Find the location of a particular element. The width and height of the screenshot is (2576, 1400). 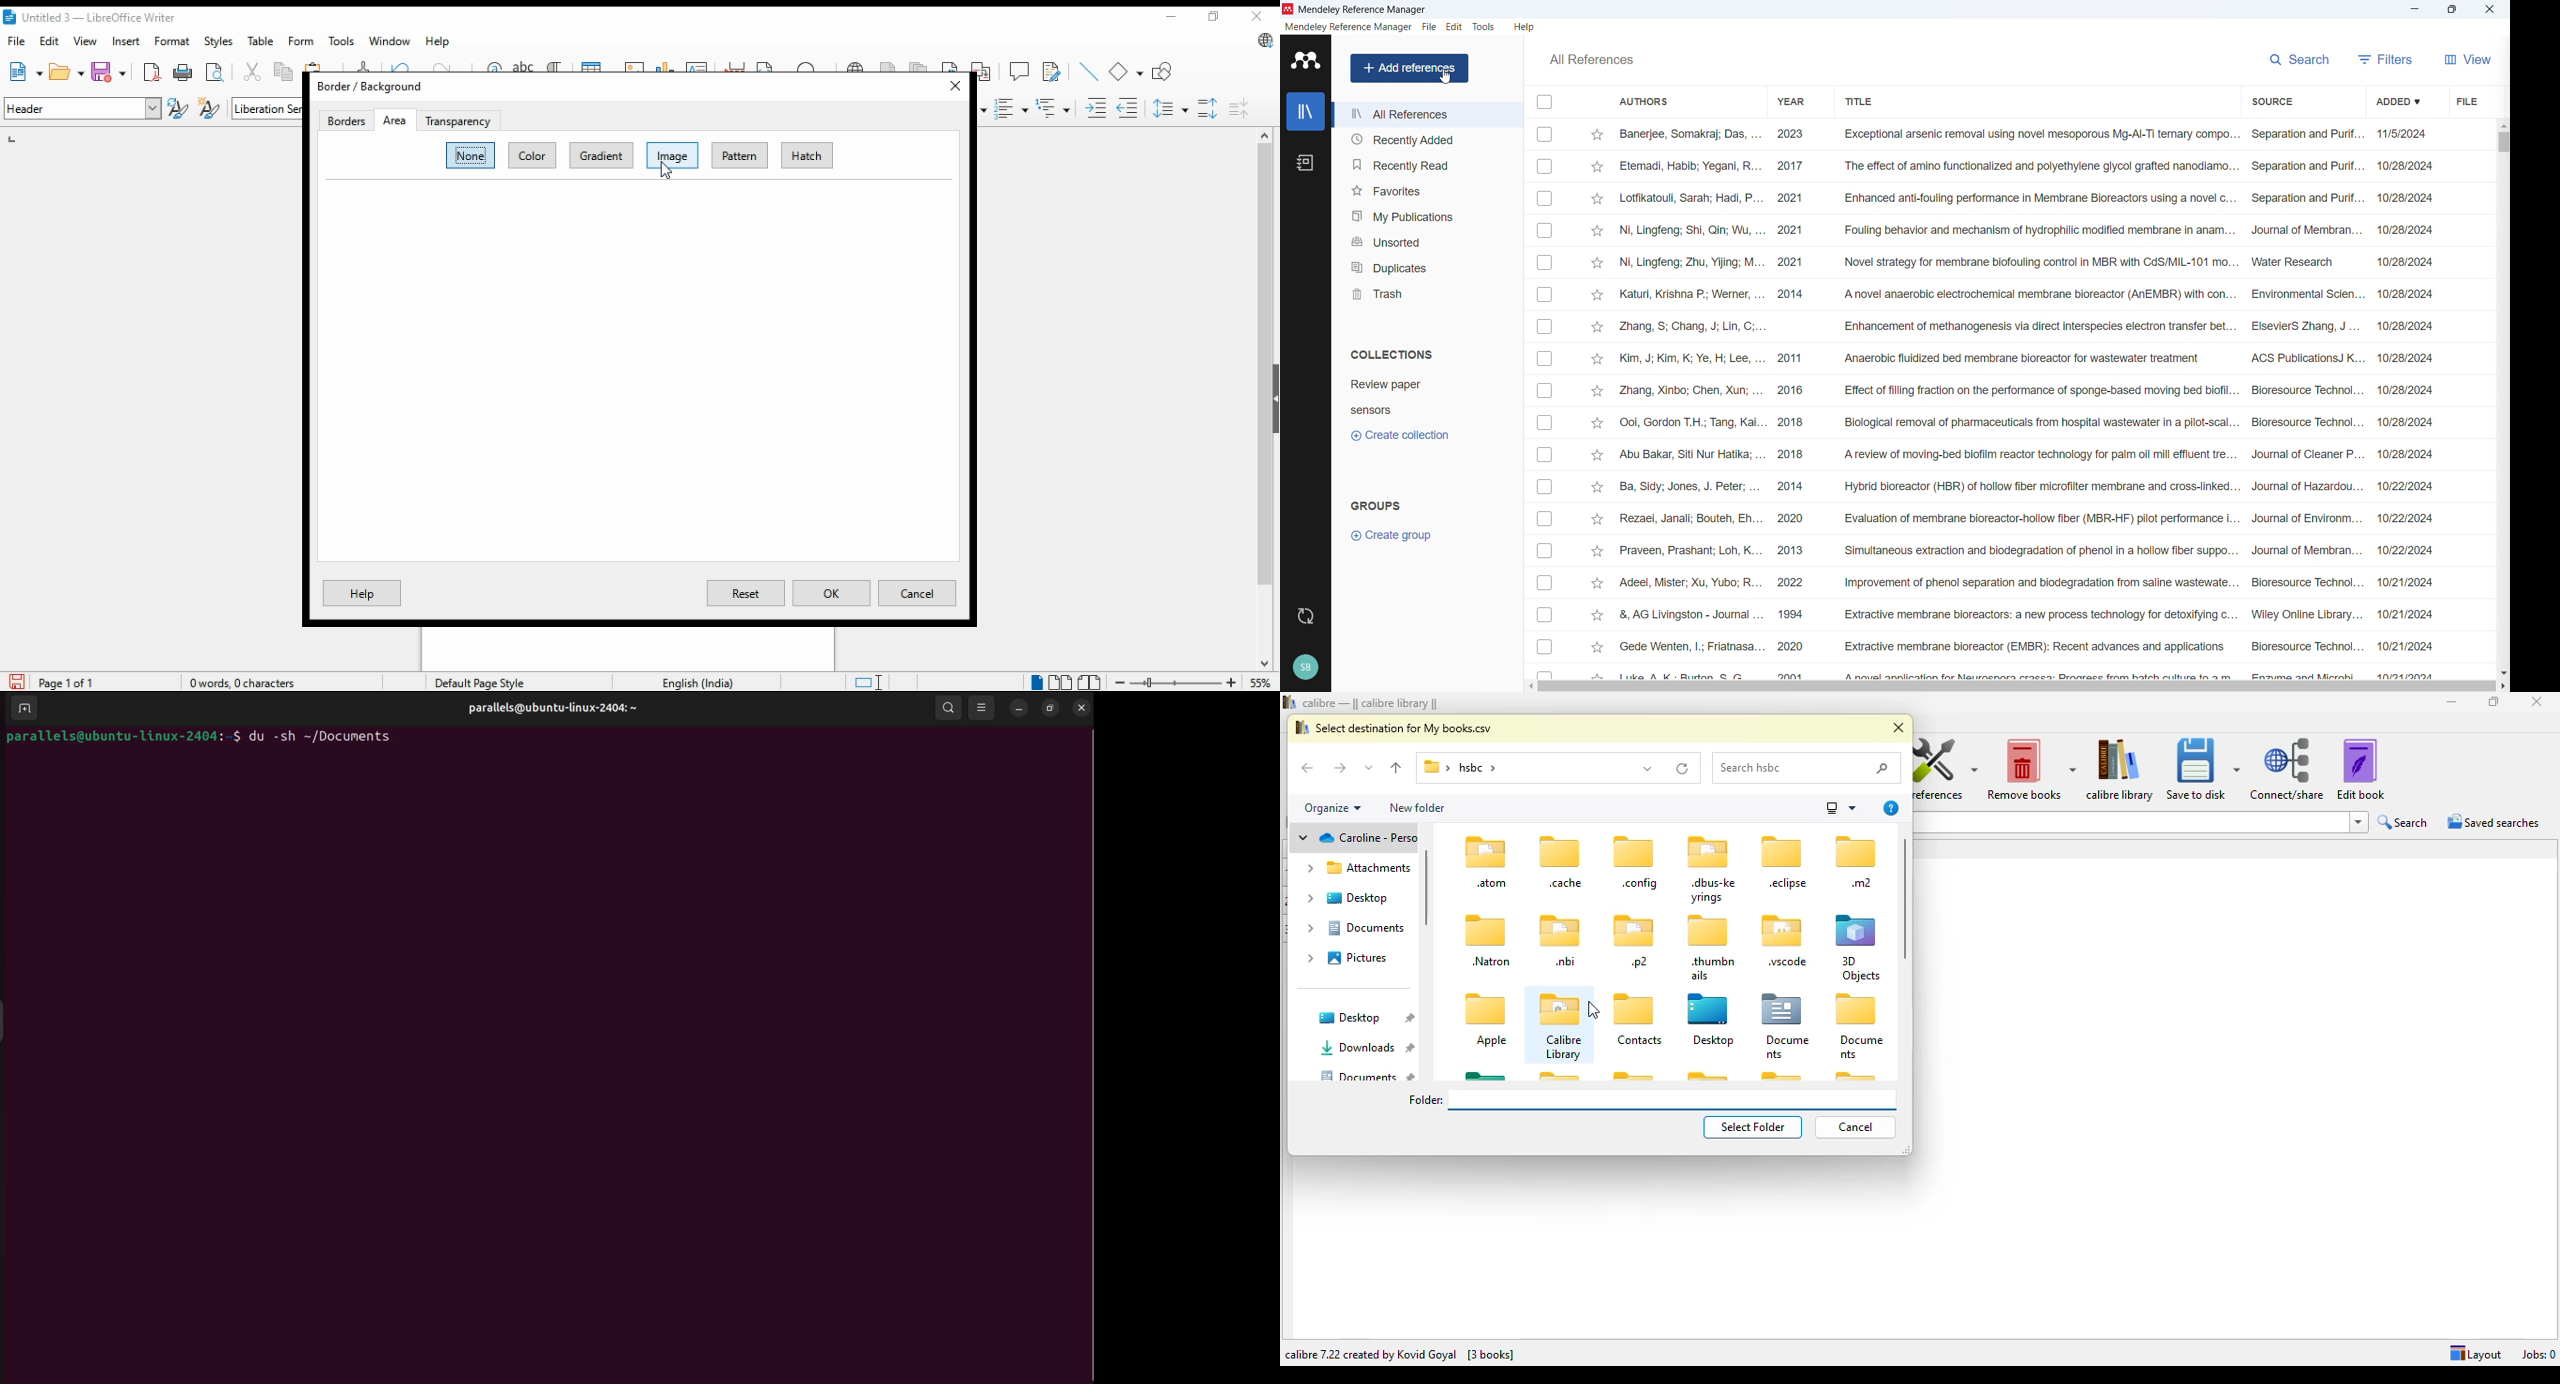

Source of individual entries  is located at coordinates (2306, 402).